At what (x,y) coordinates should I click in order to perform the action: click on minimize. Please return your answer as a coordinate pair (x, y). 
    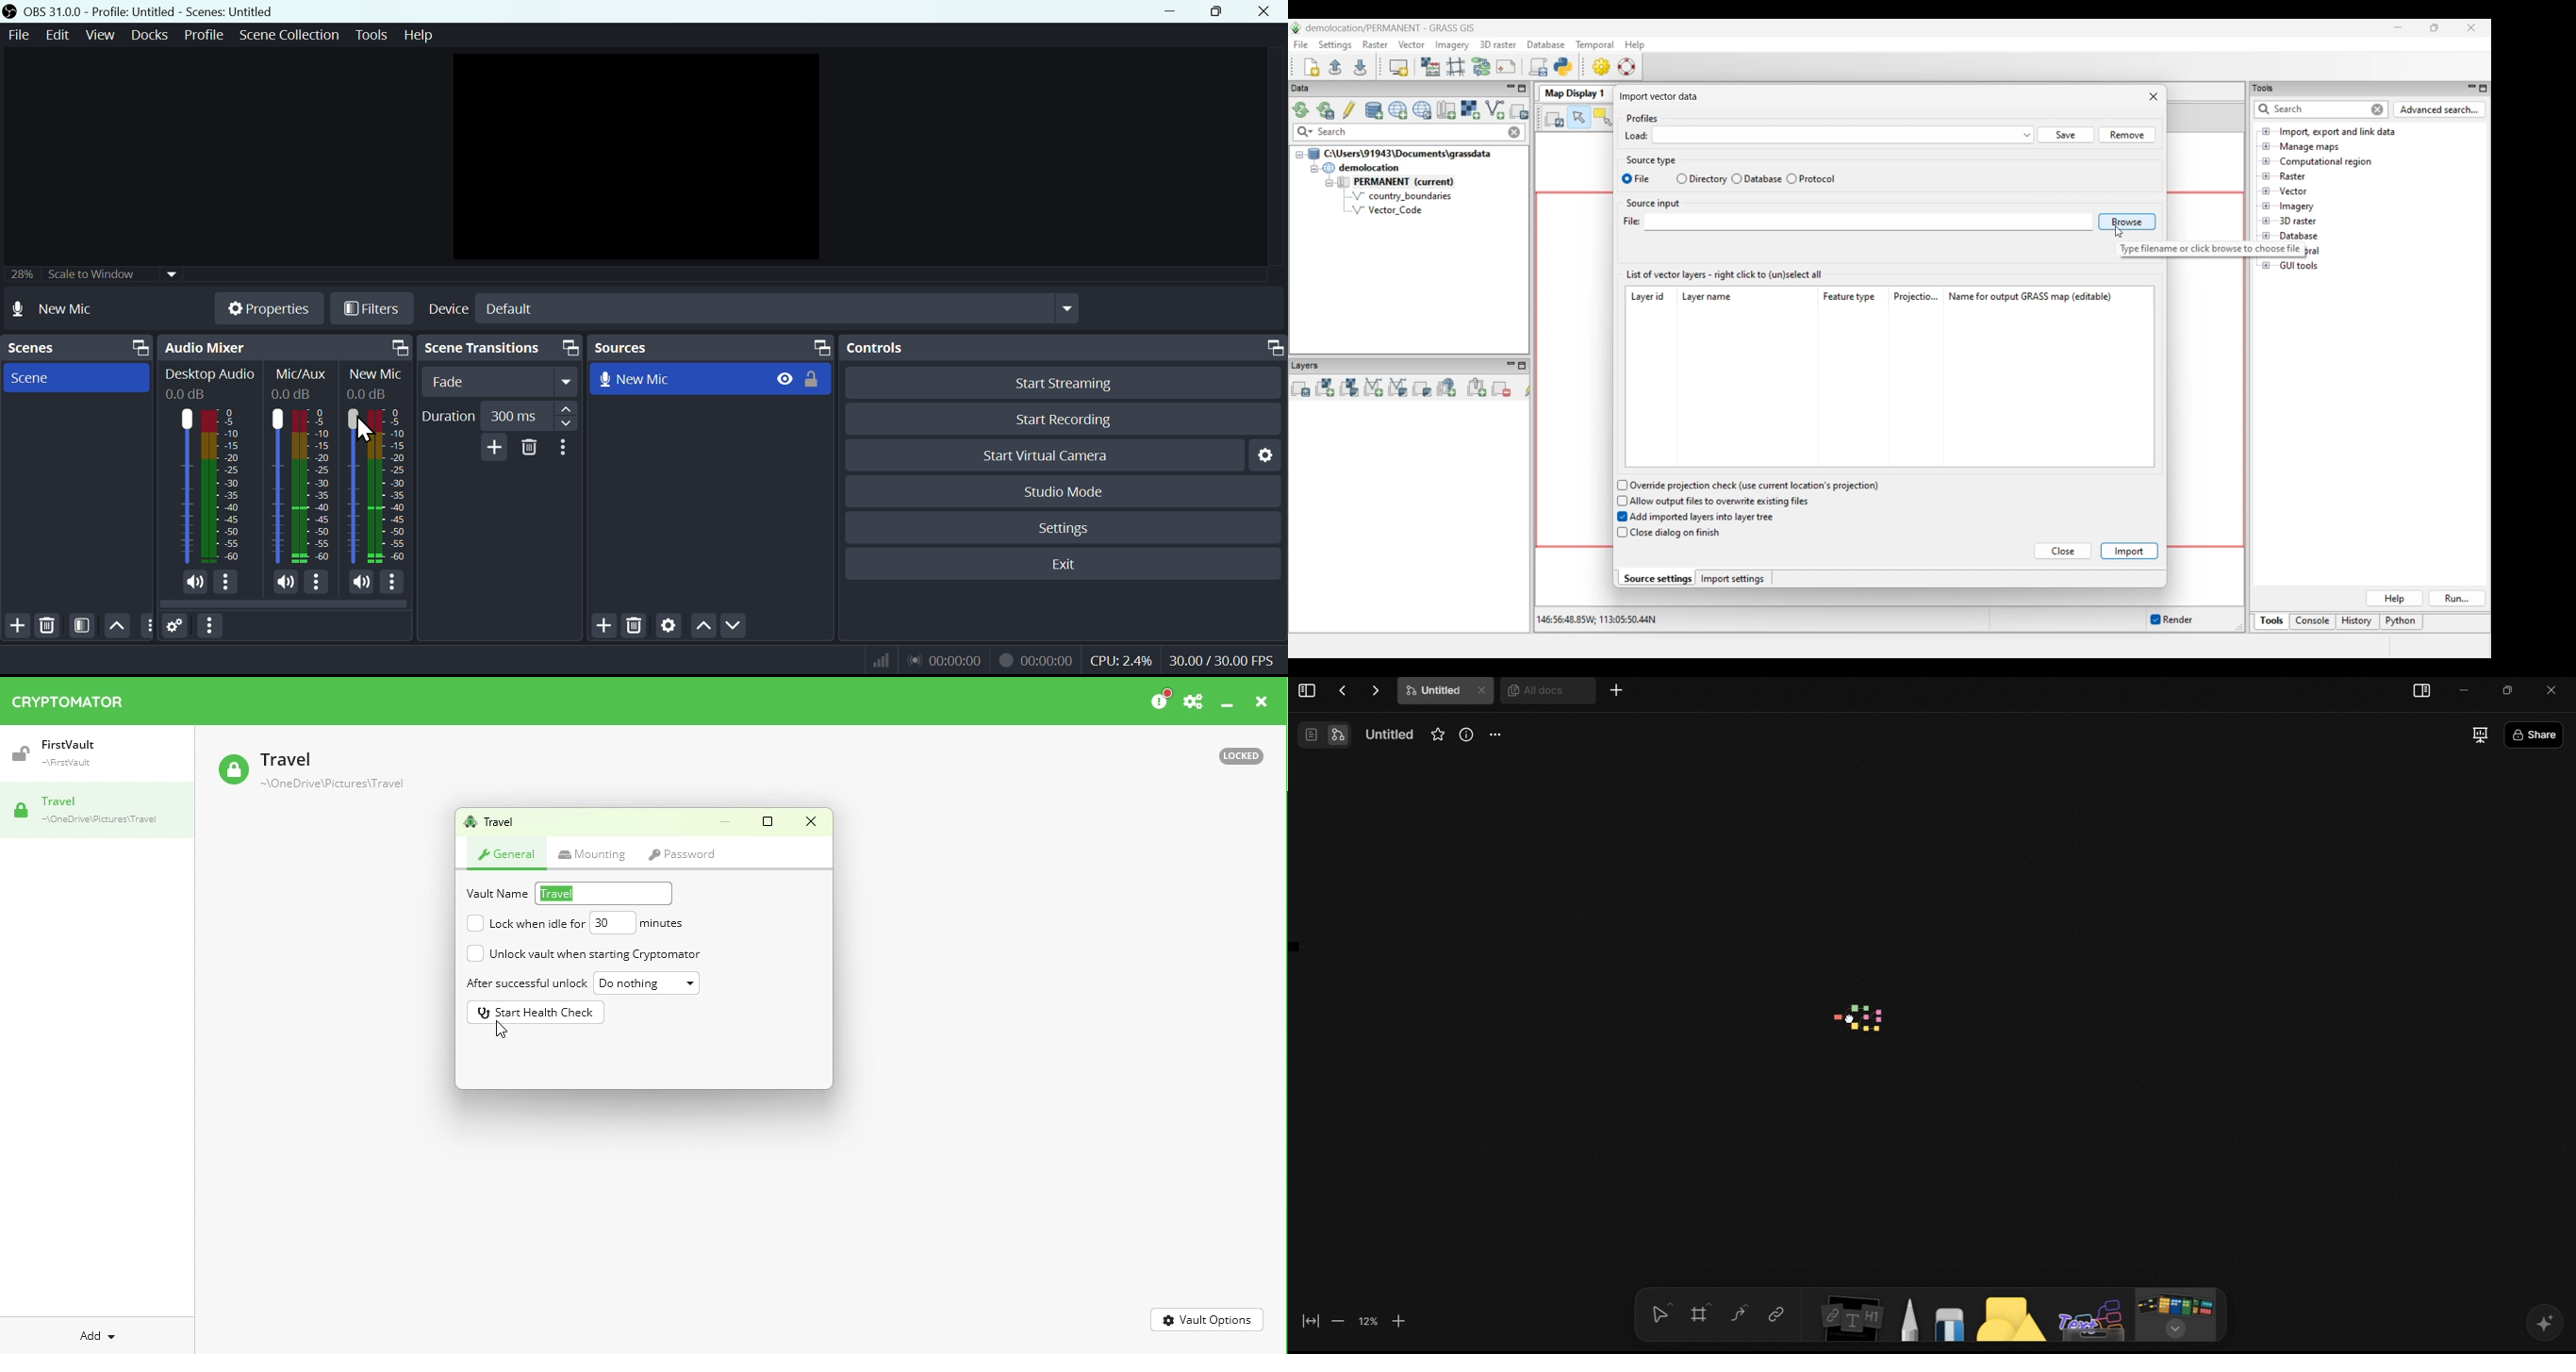
    Looking at the image, I should click on (2467, 690).